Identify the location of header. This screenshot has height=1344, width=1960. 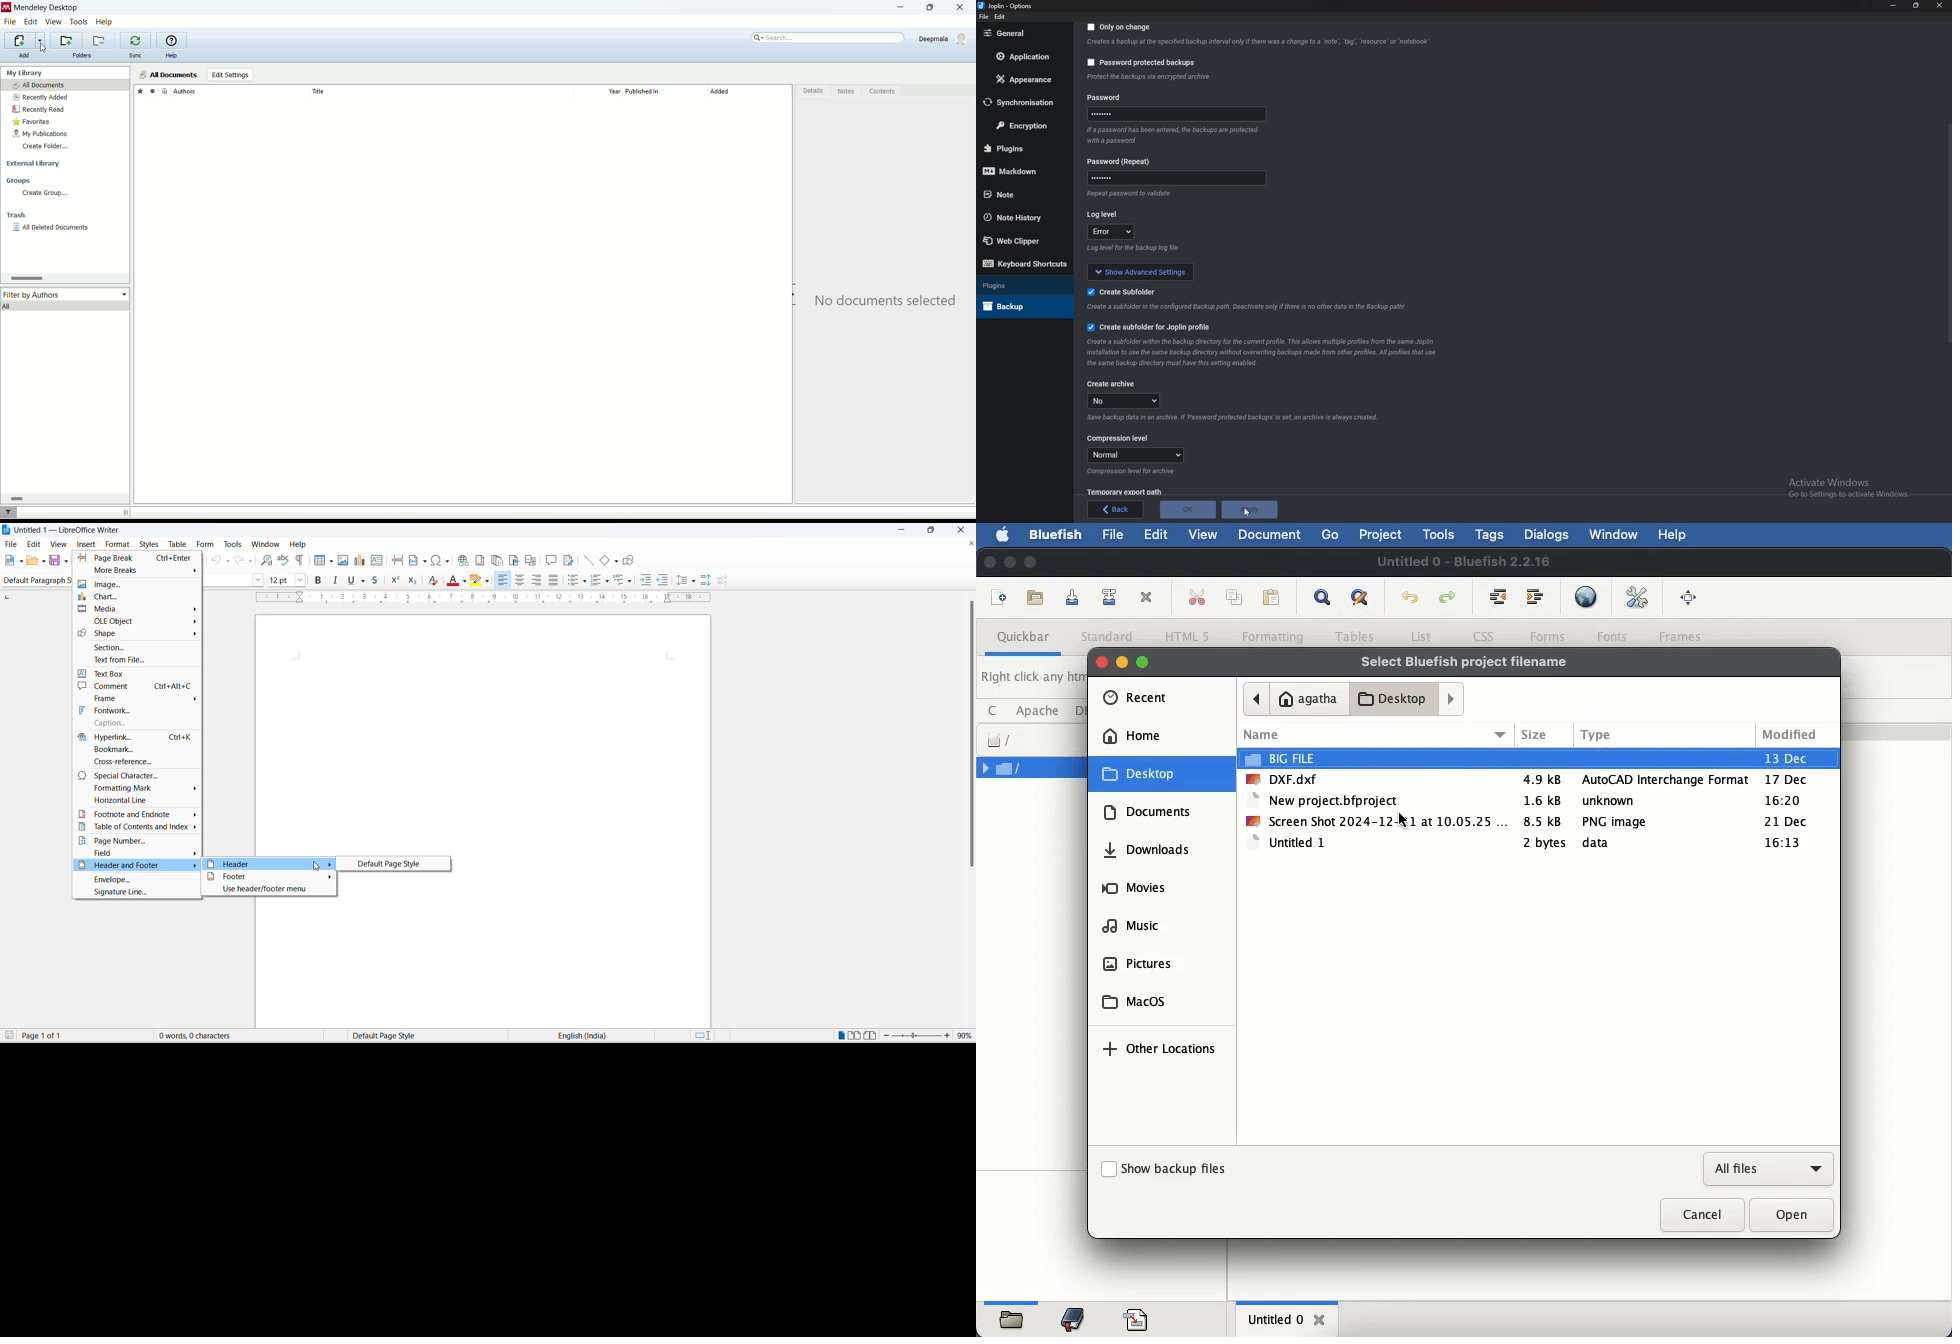
(269, 864).